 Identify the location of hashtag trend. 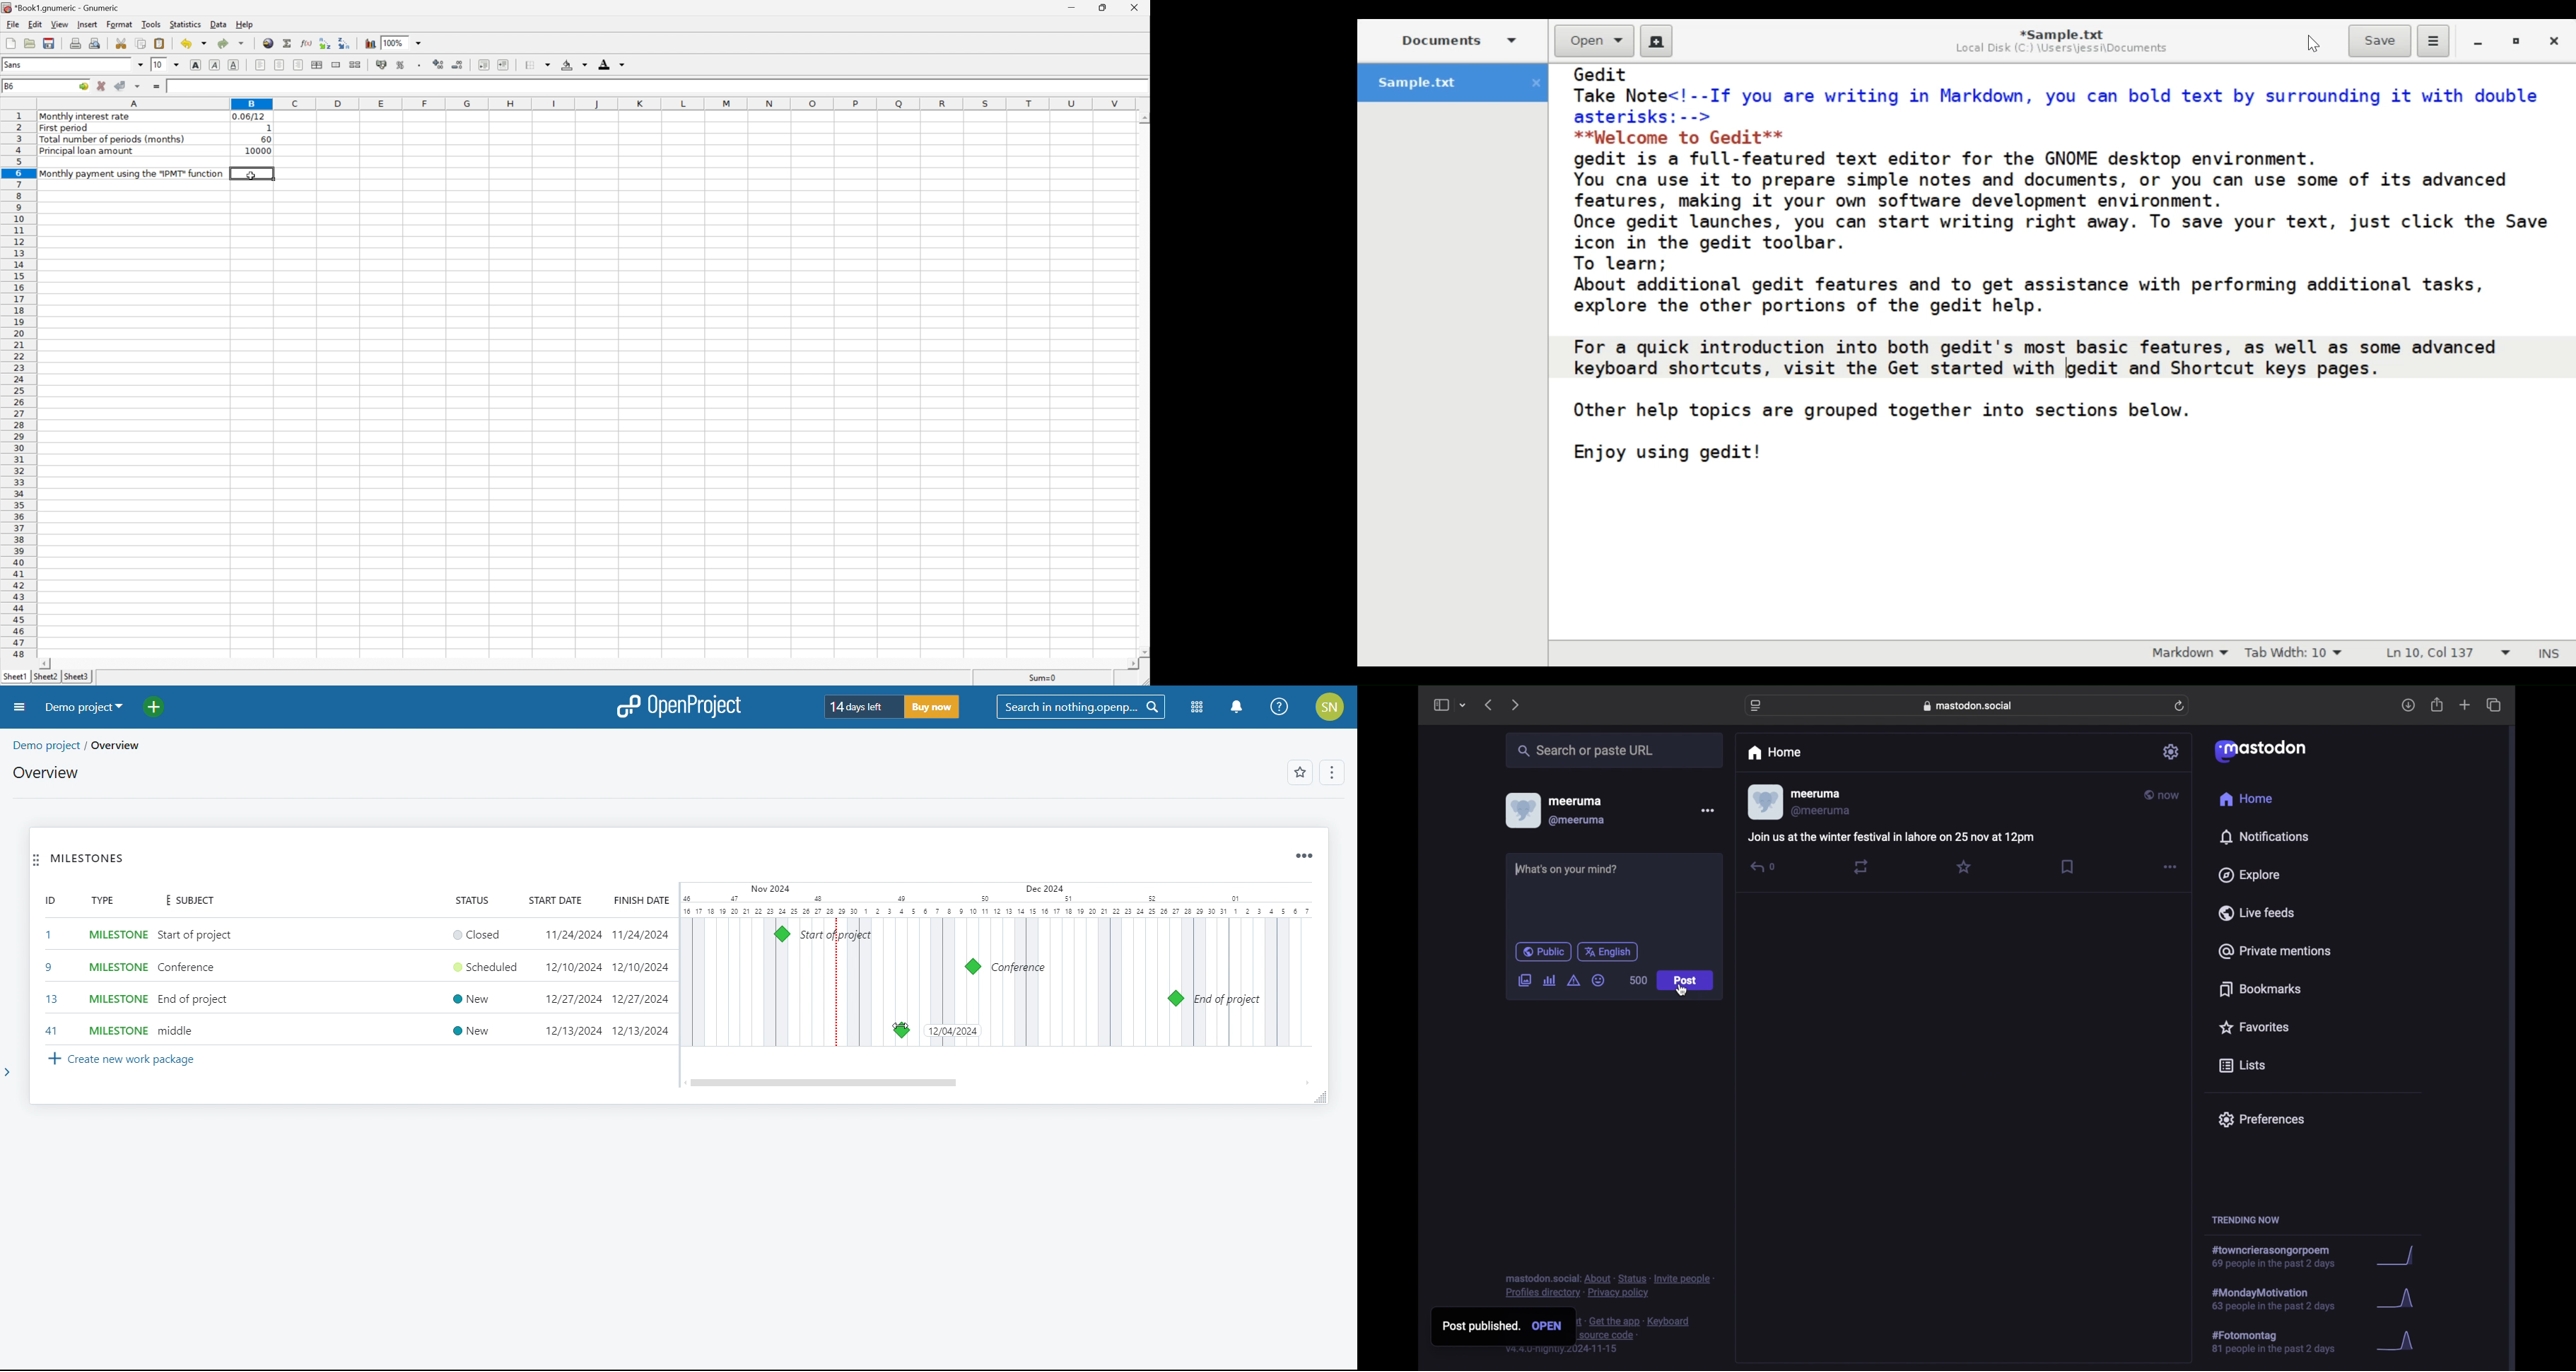
(2282, 1342).